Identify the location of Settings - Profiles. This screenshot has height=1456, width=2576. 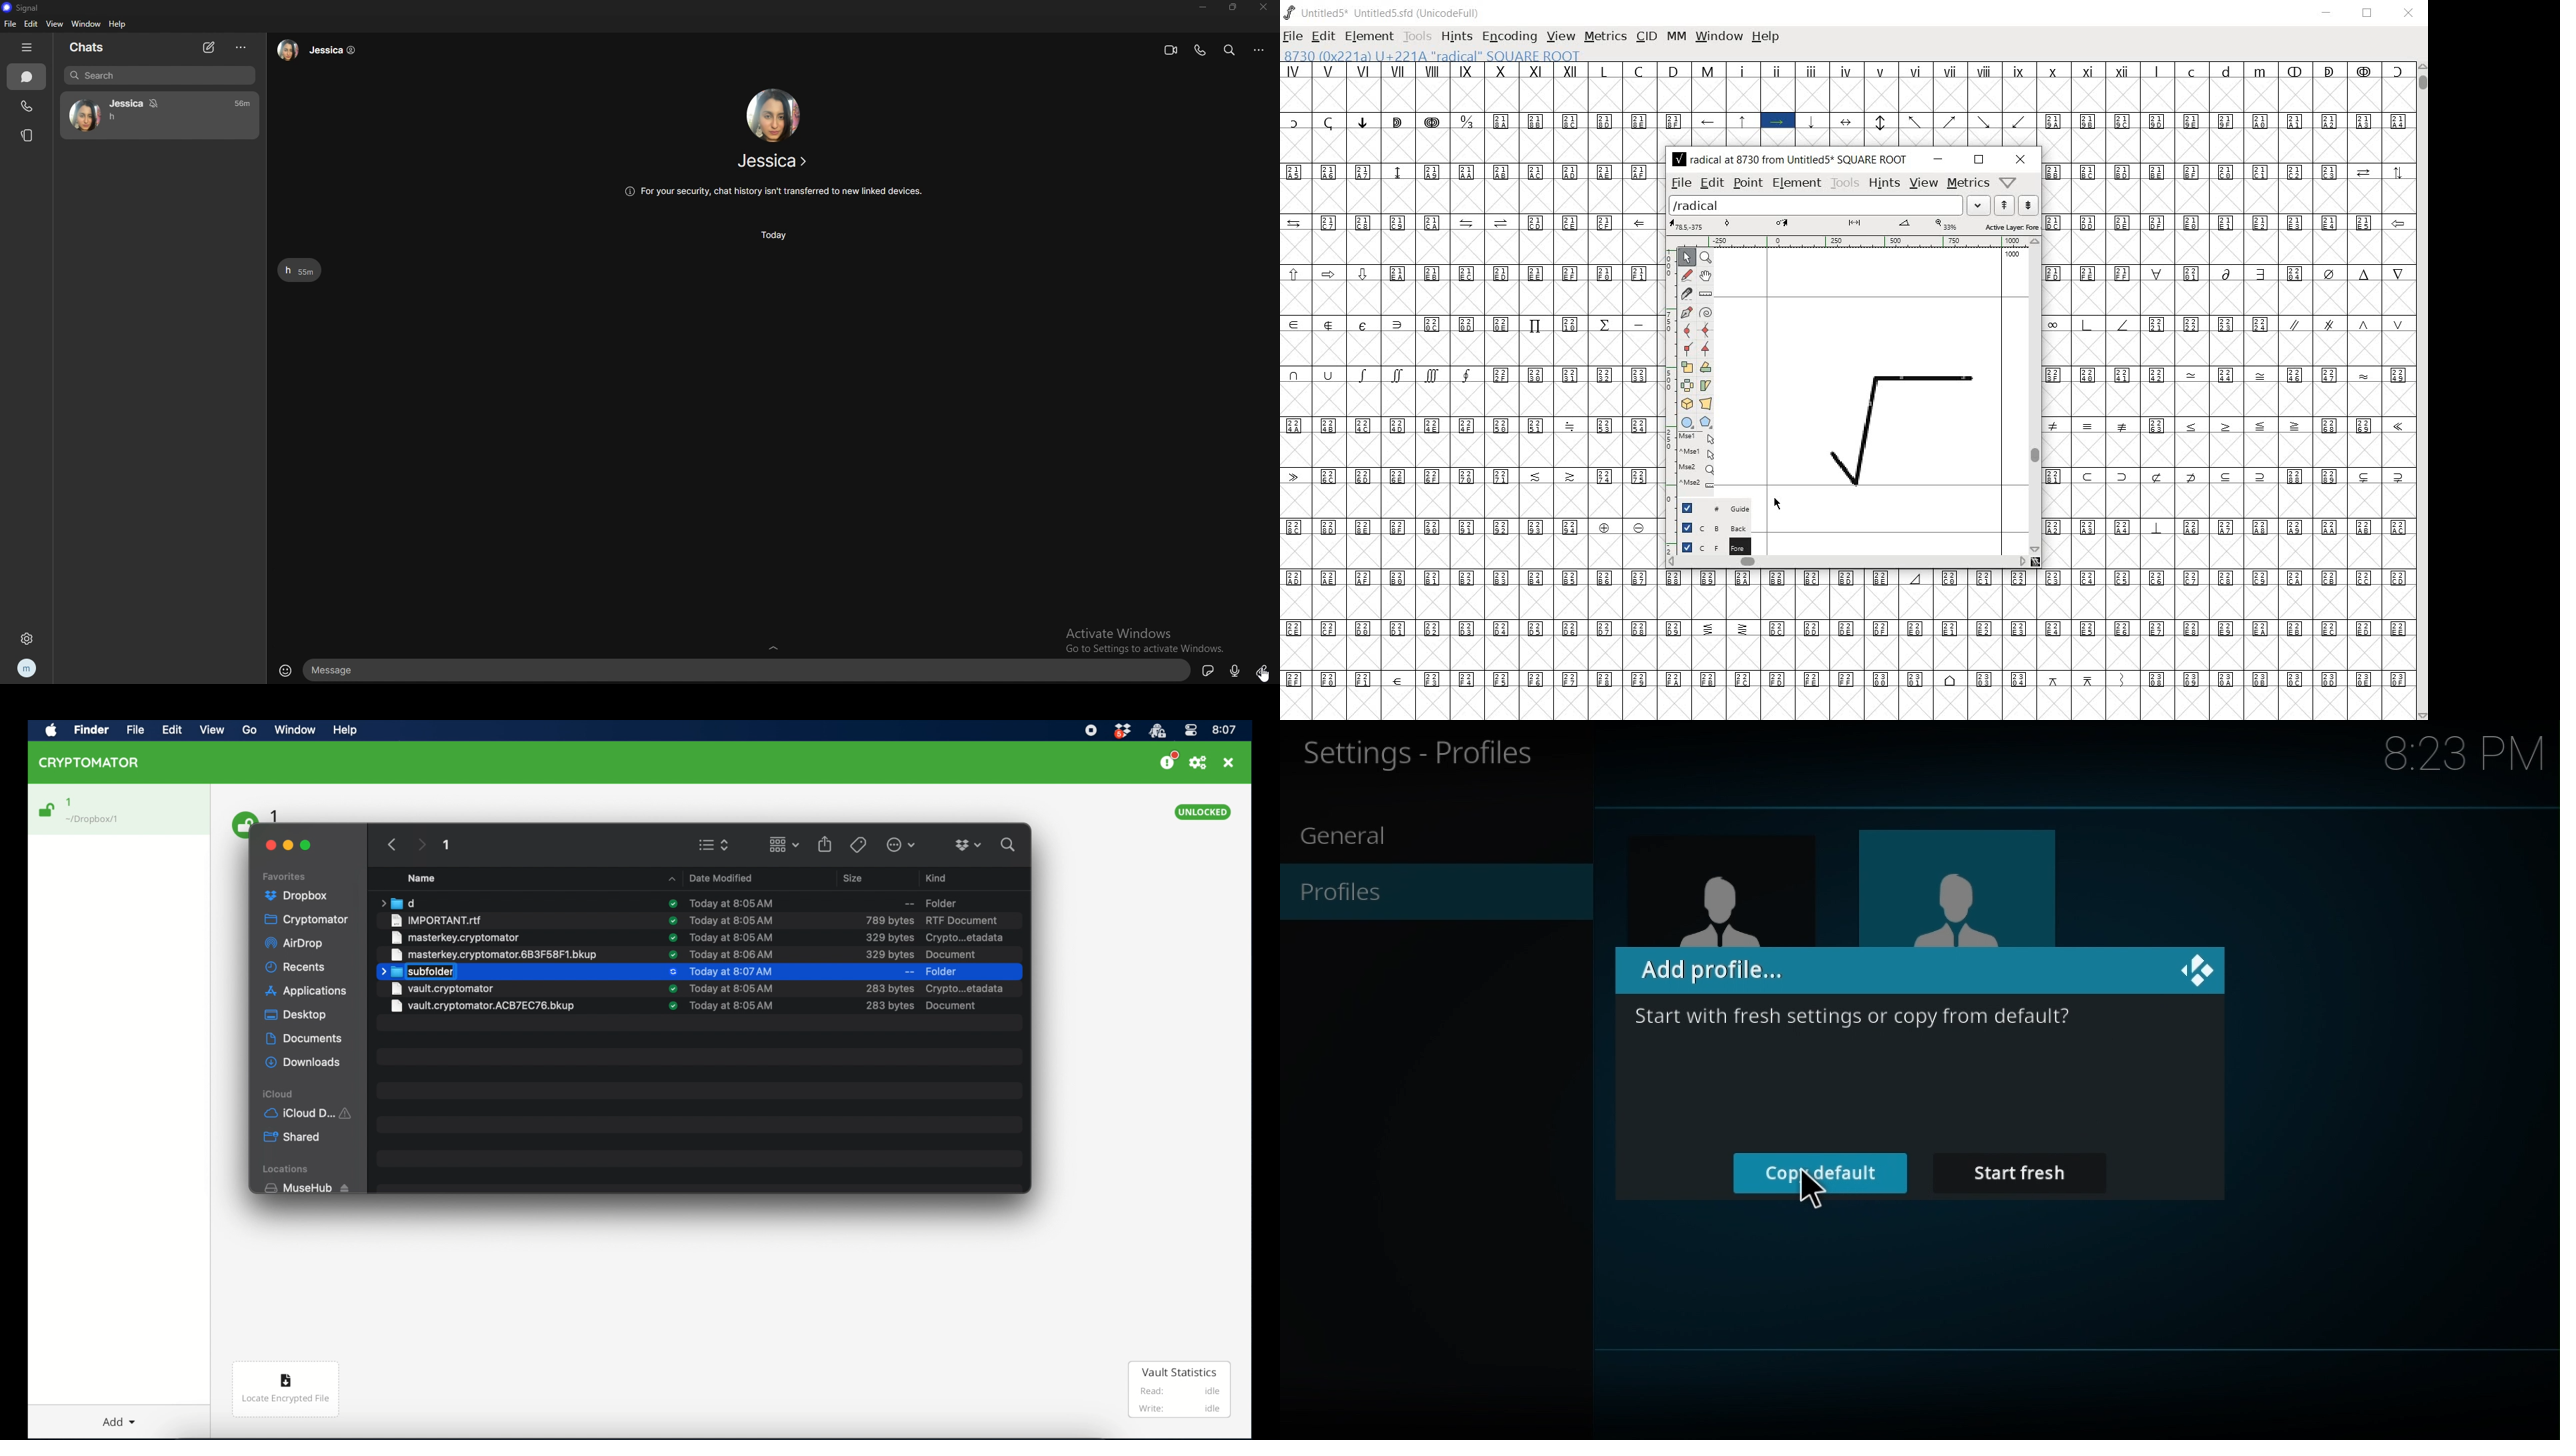
(1416, 756).